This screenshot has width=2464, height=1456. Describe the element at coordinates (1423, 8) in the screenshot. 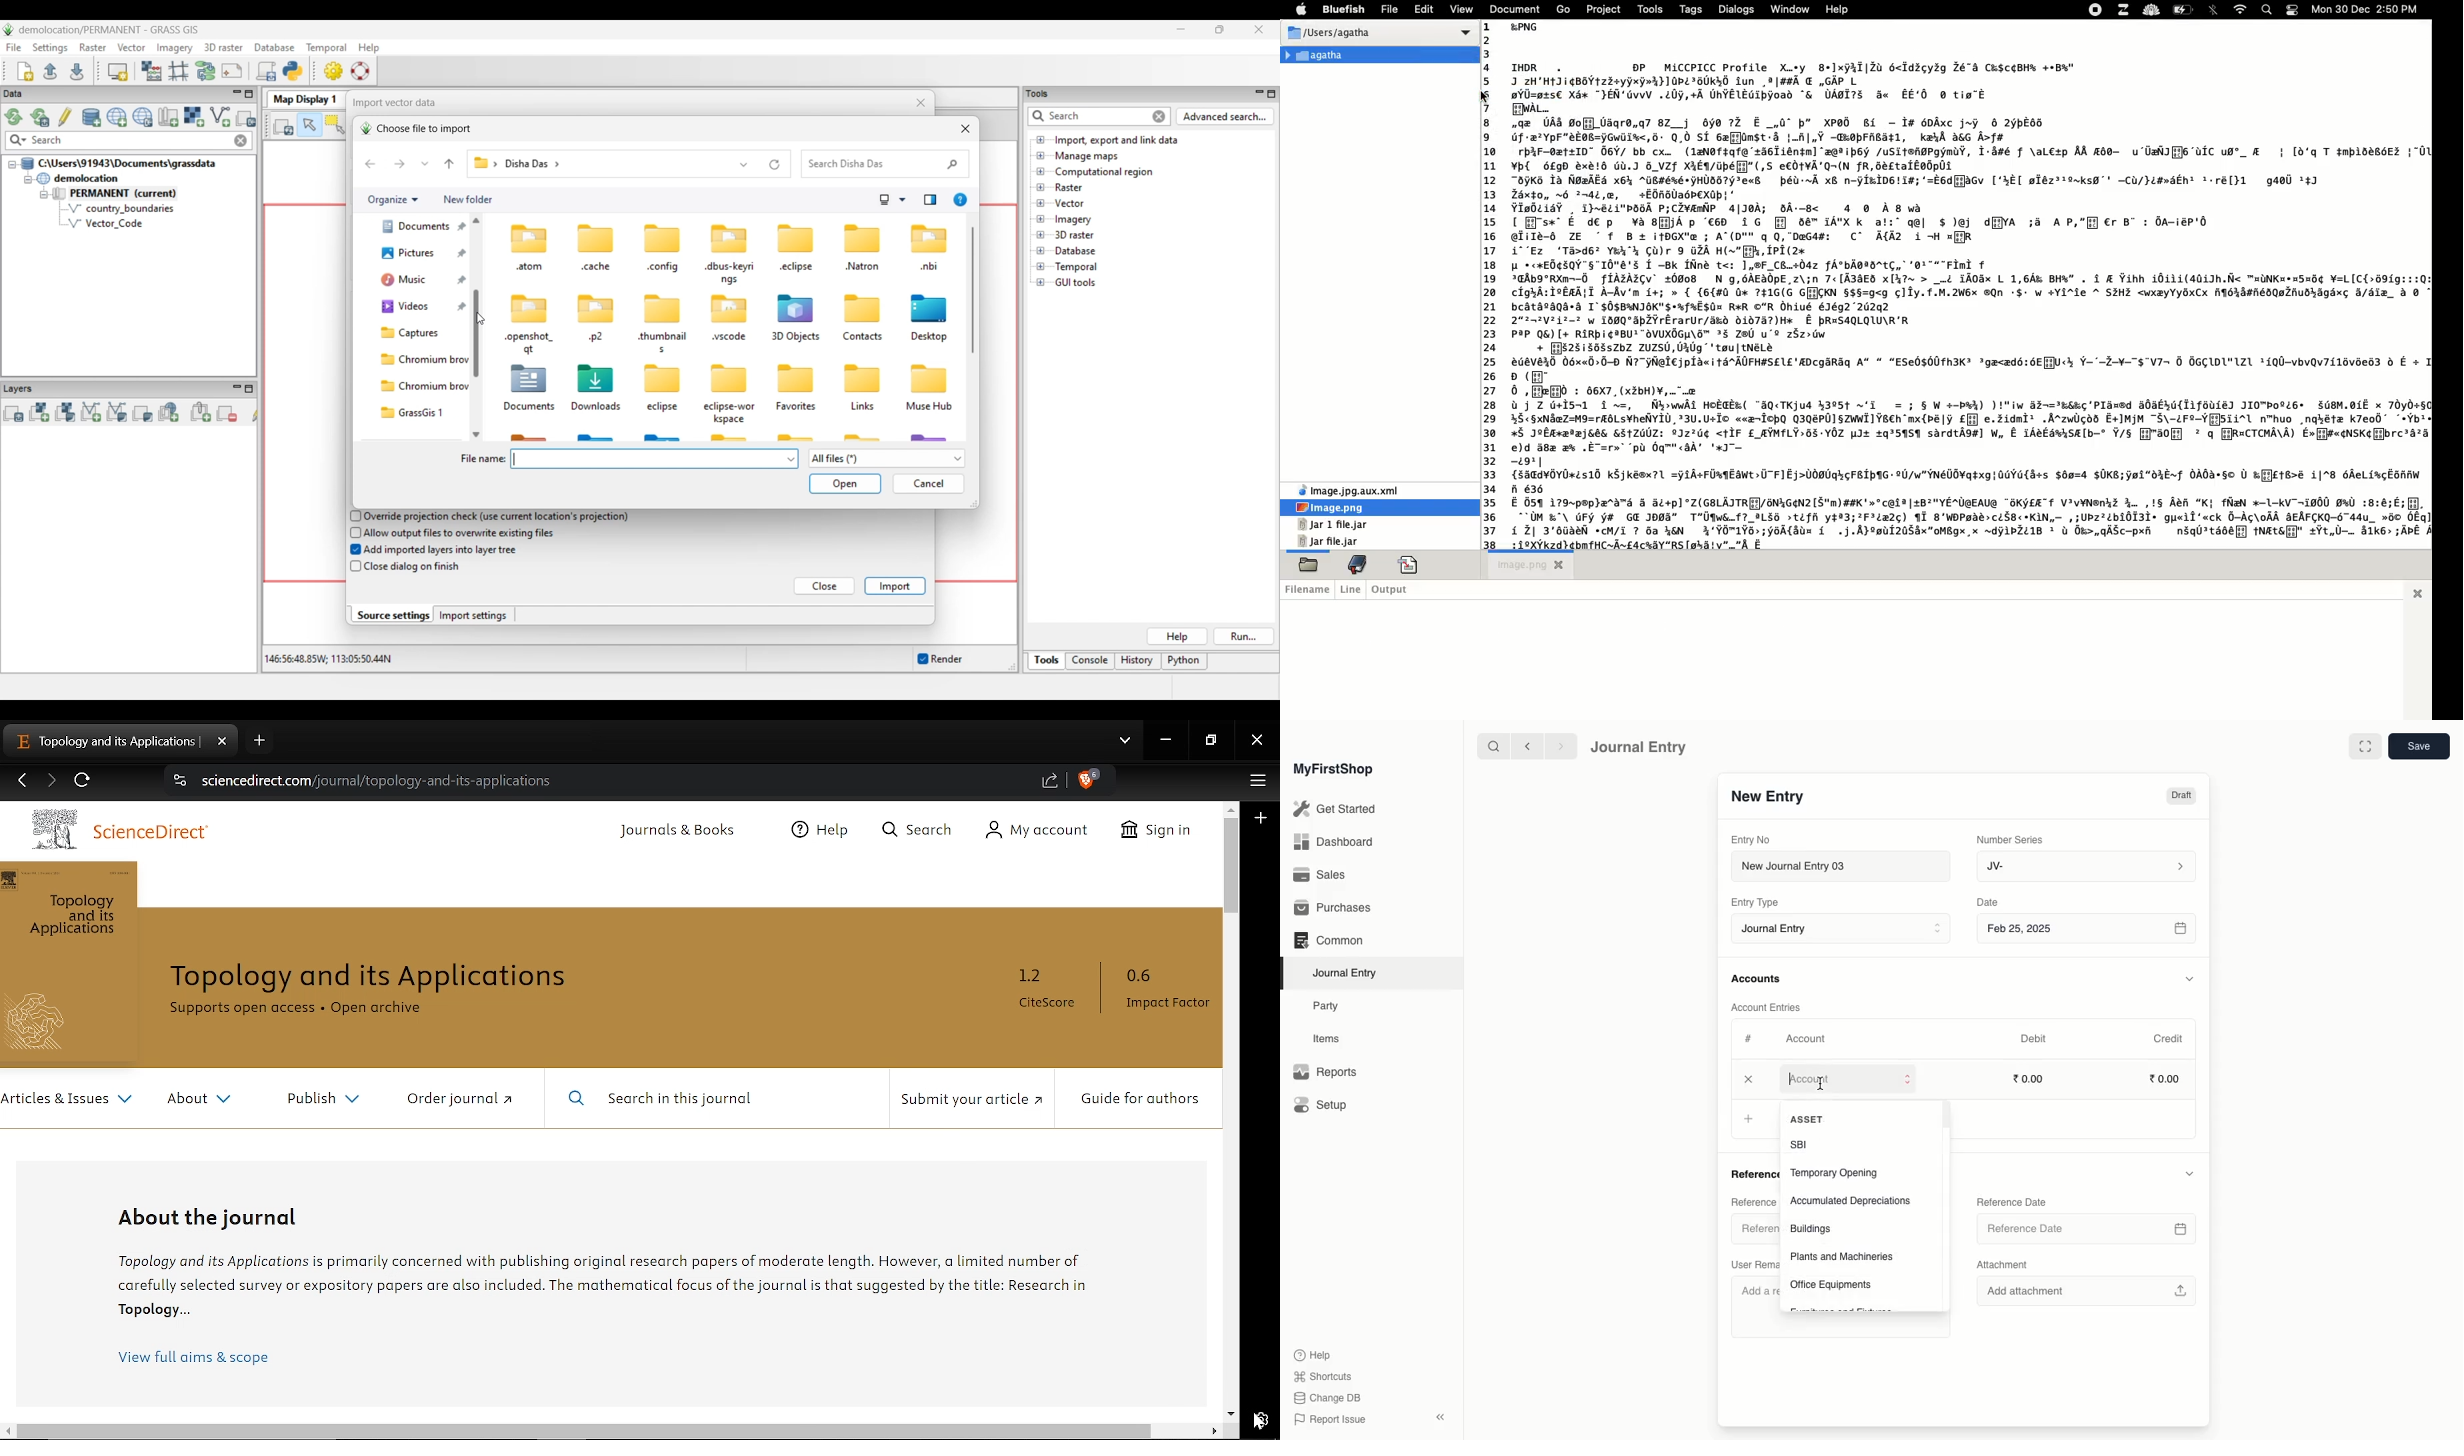

I see `edit` at that location.